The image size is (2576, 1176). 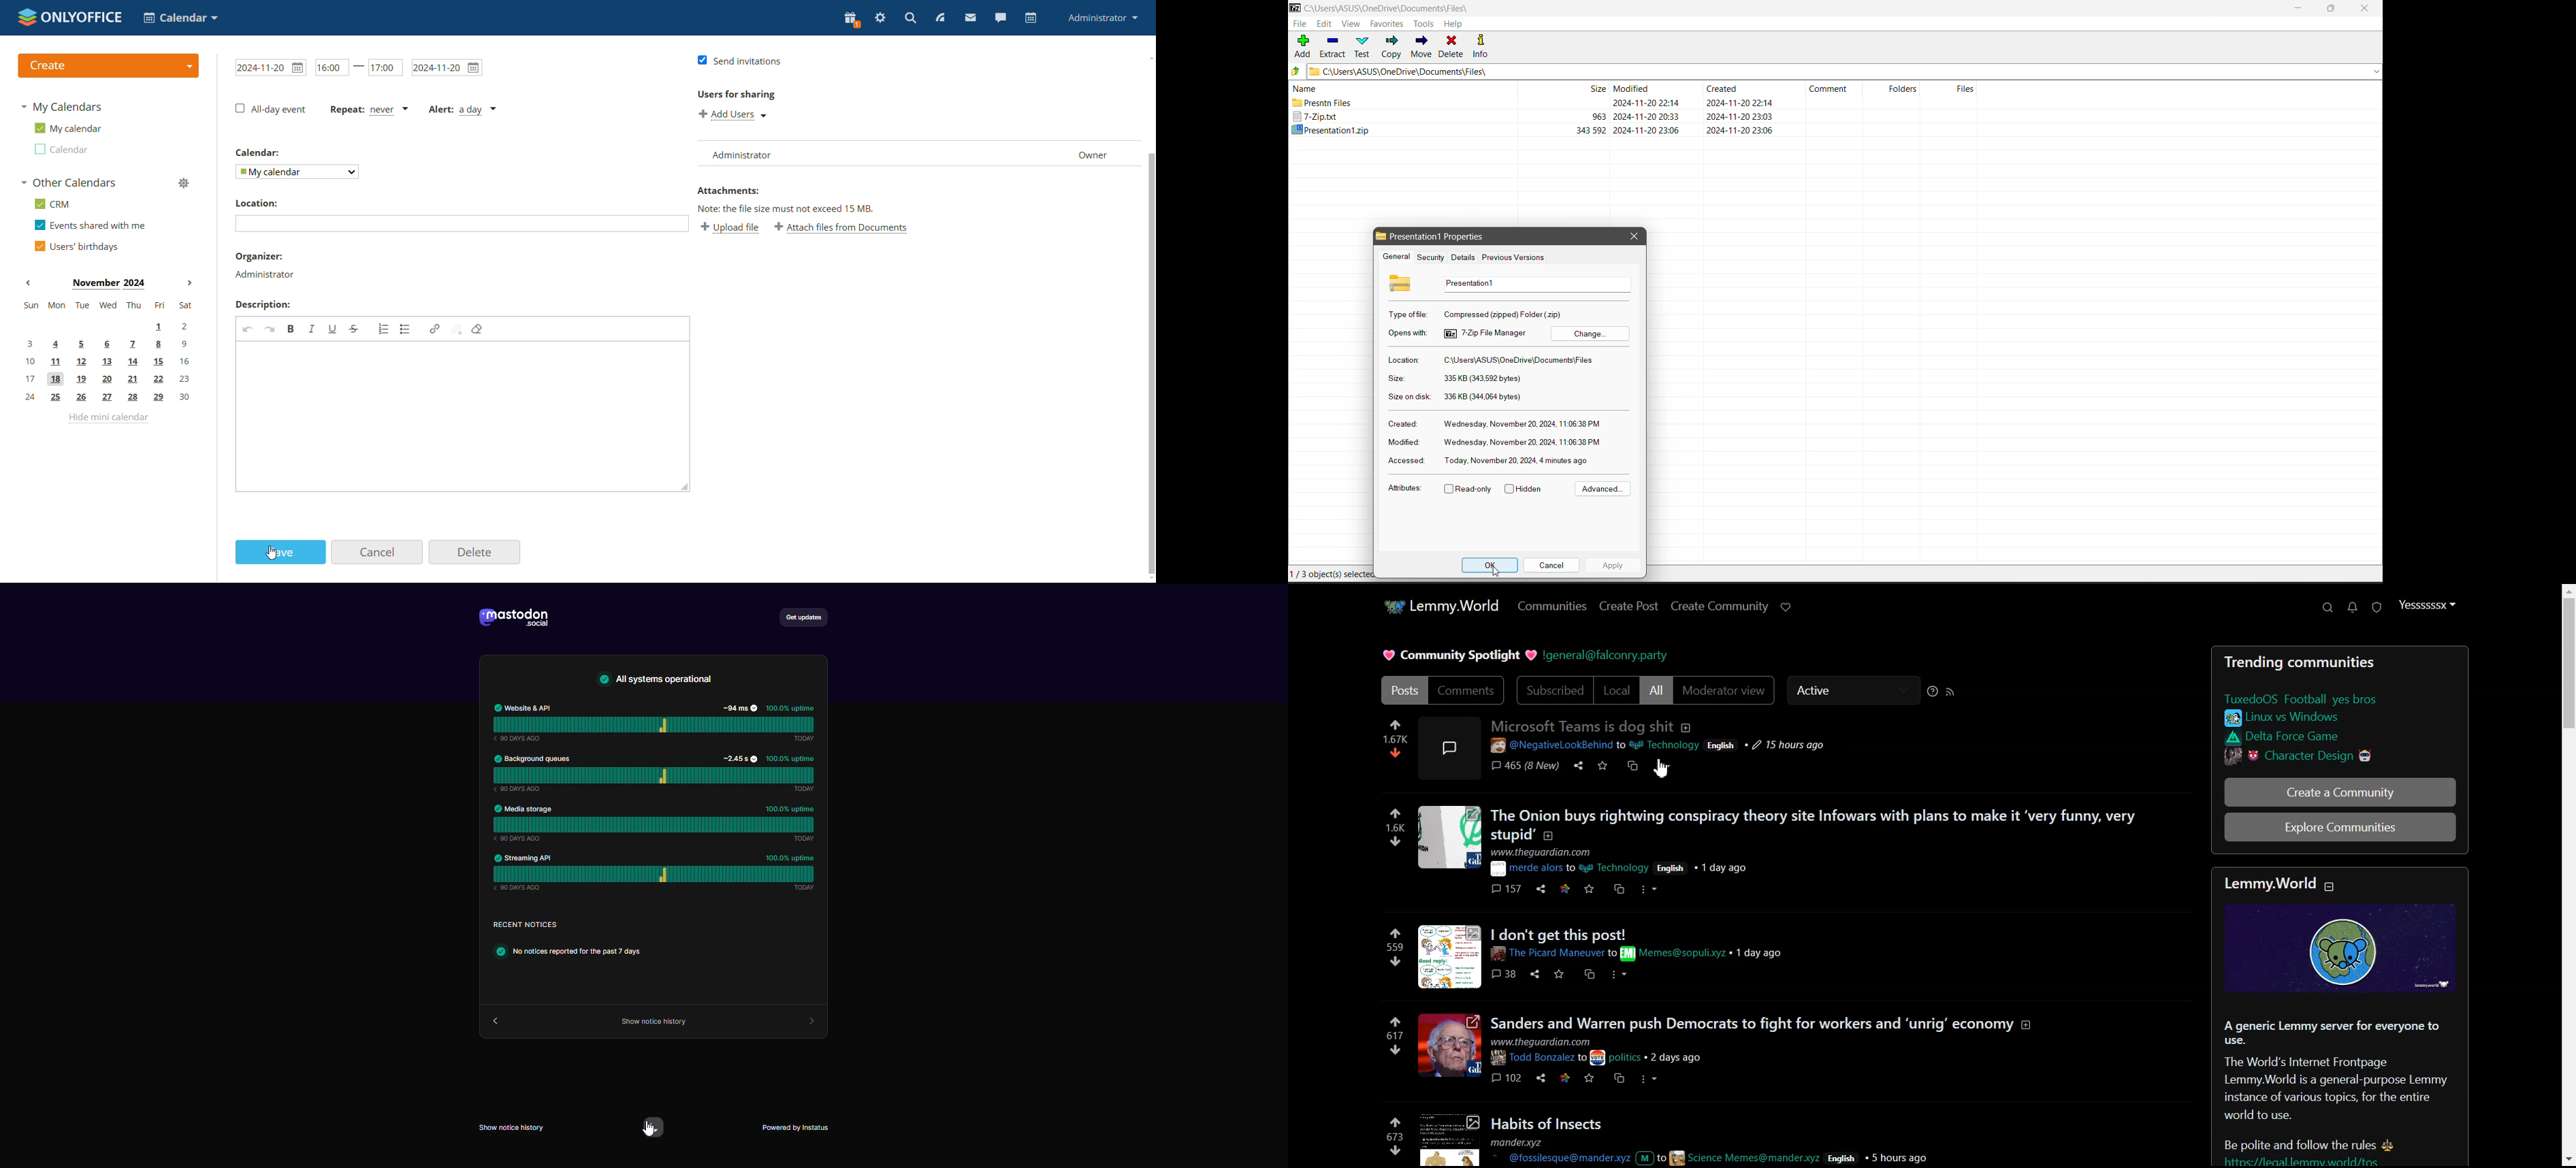 I want to click on Move, so click(x=1421, y=47).